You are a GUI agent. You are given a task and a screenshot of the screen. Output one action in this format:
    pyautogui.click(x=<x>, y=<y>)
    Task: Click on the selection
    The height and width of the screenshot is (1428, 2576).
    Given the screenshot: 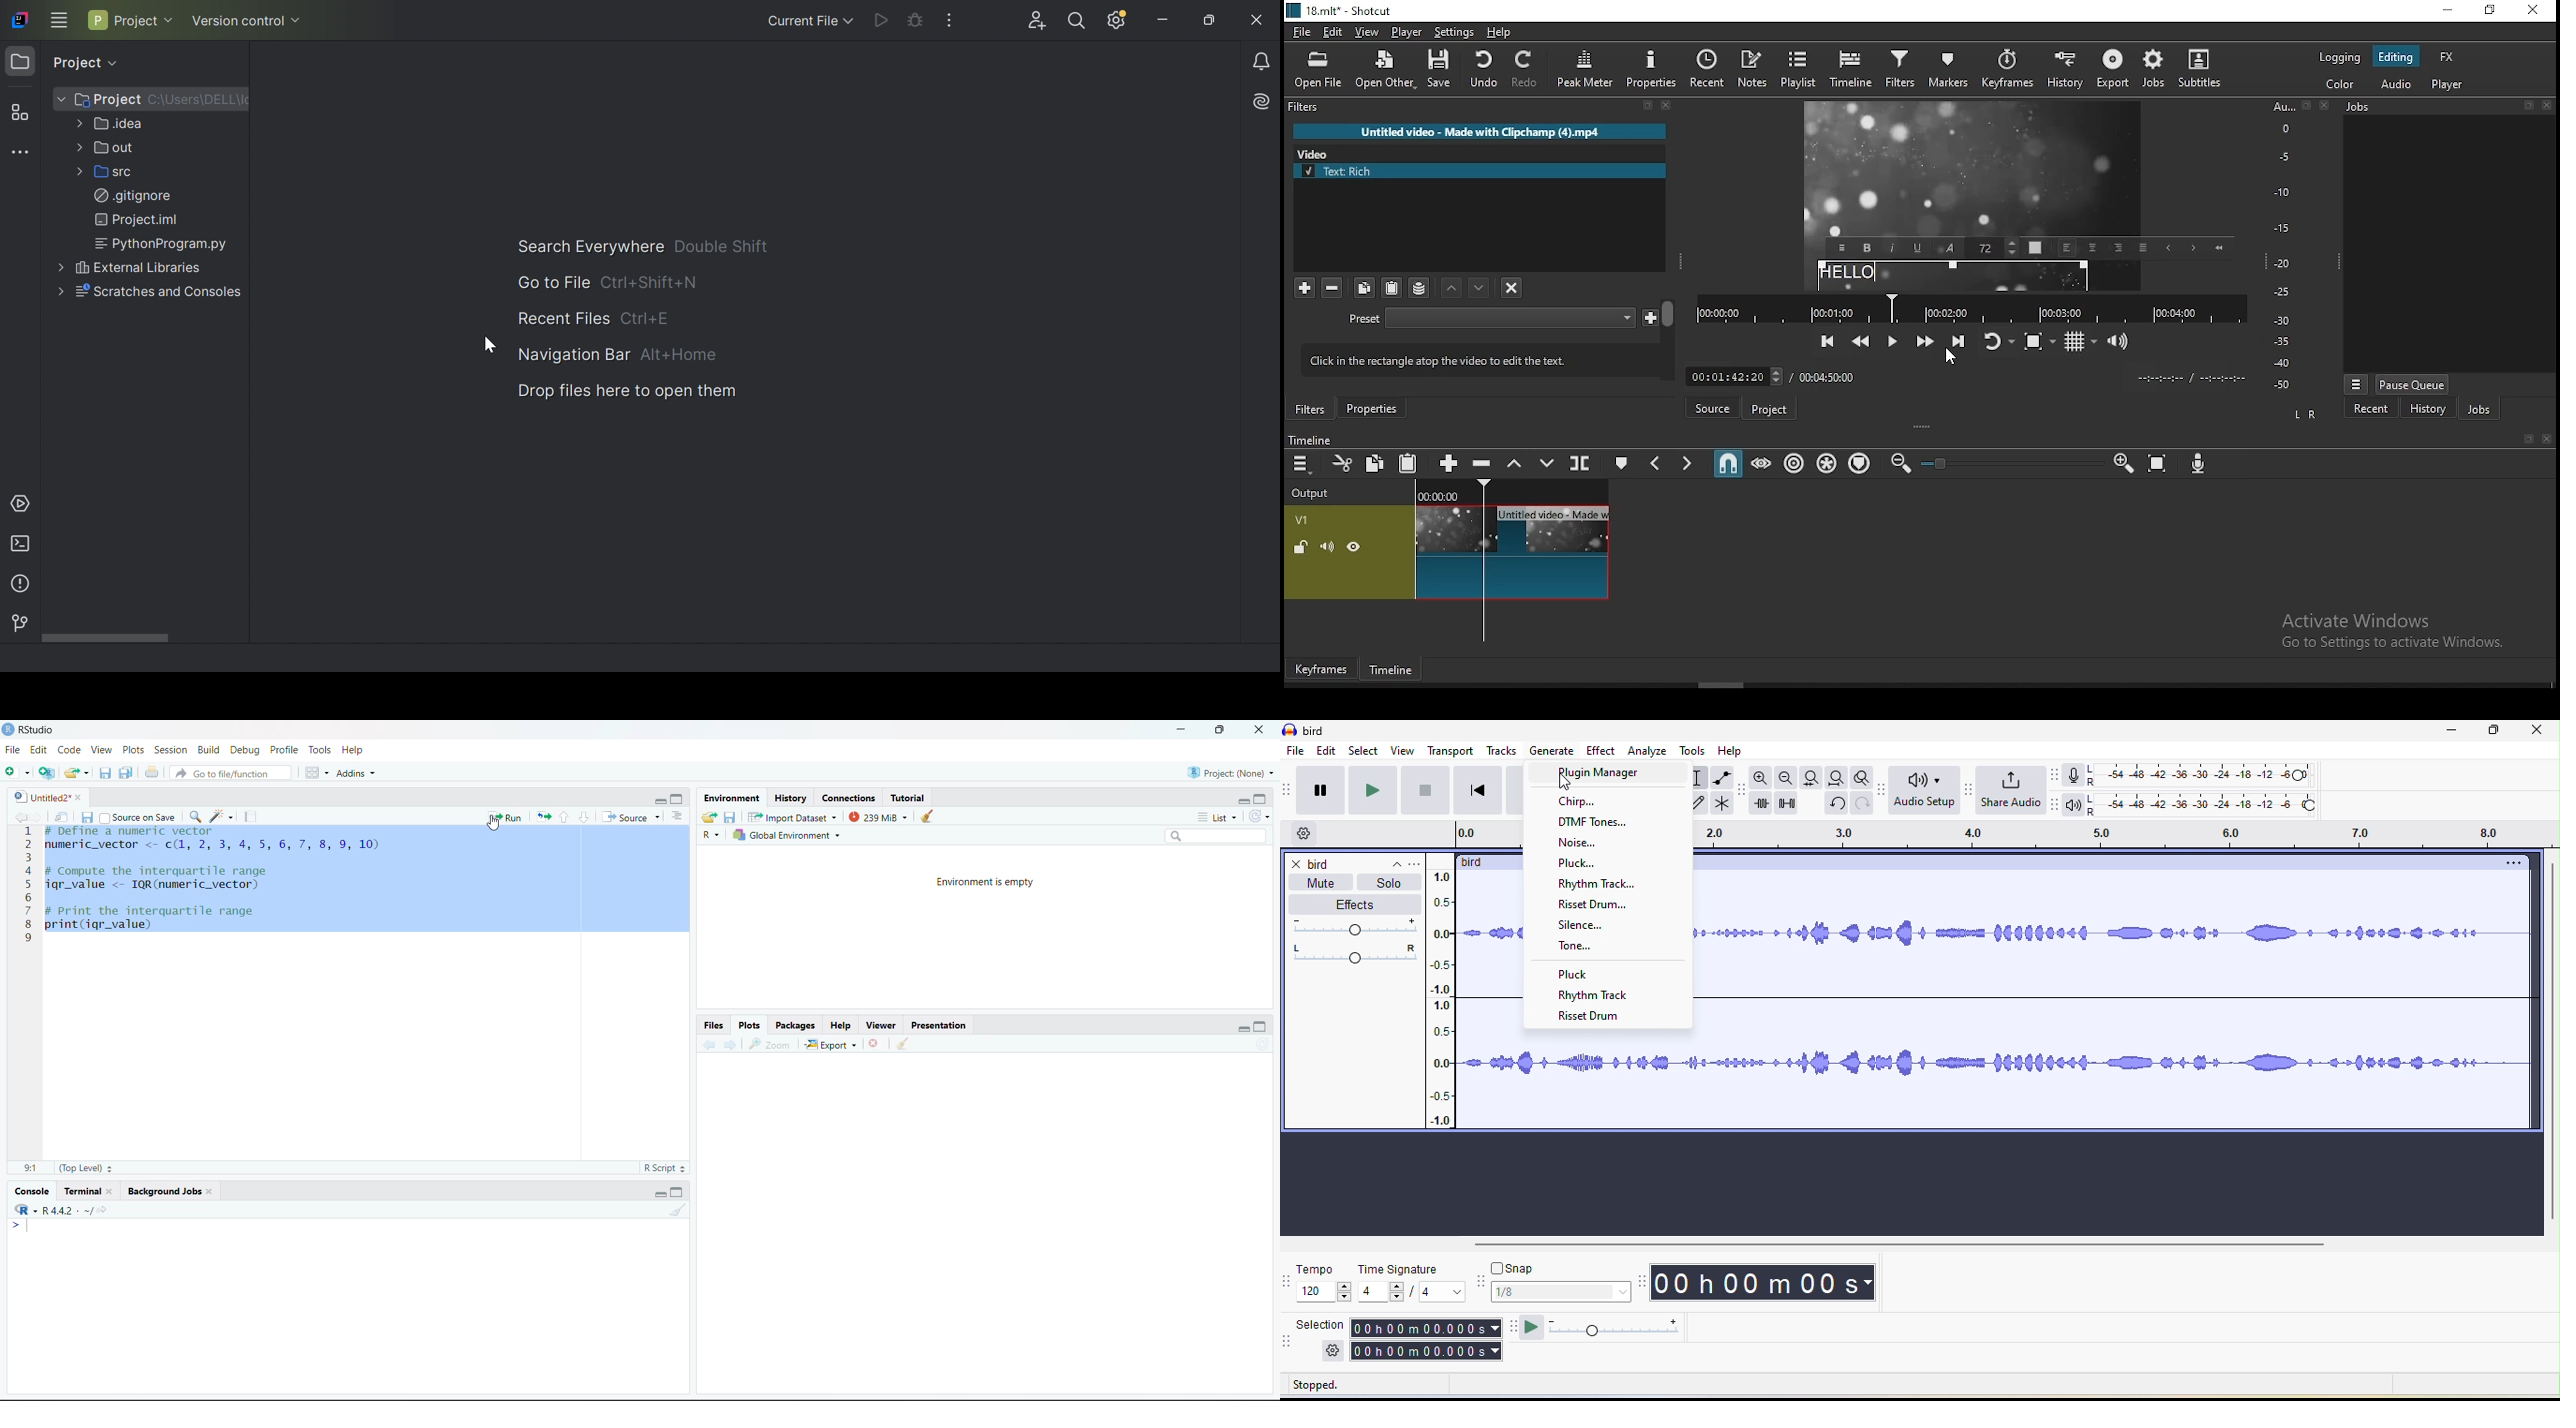 What is the action you would take?
    pyautogui.click(x=1426, y=1339)
    